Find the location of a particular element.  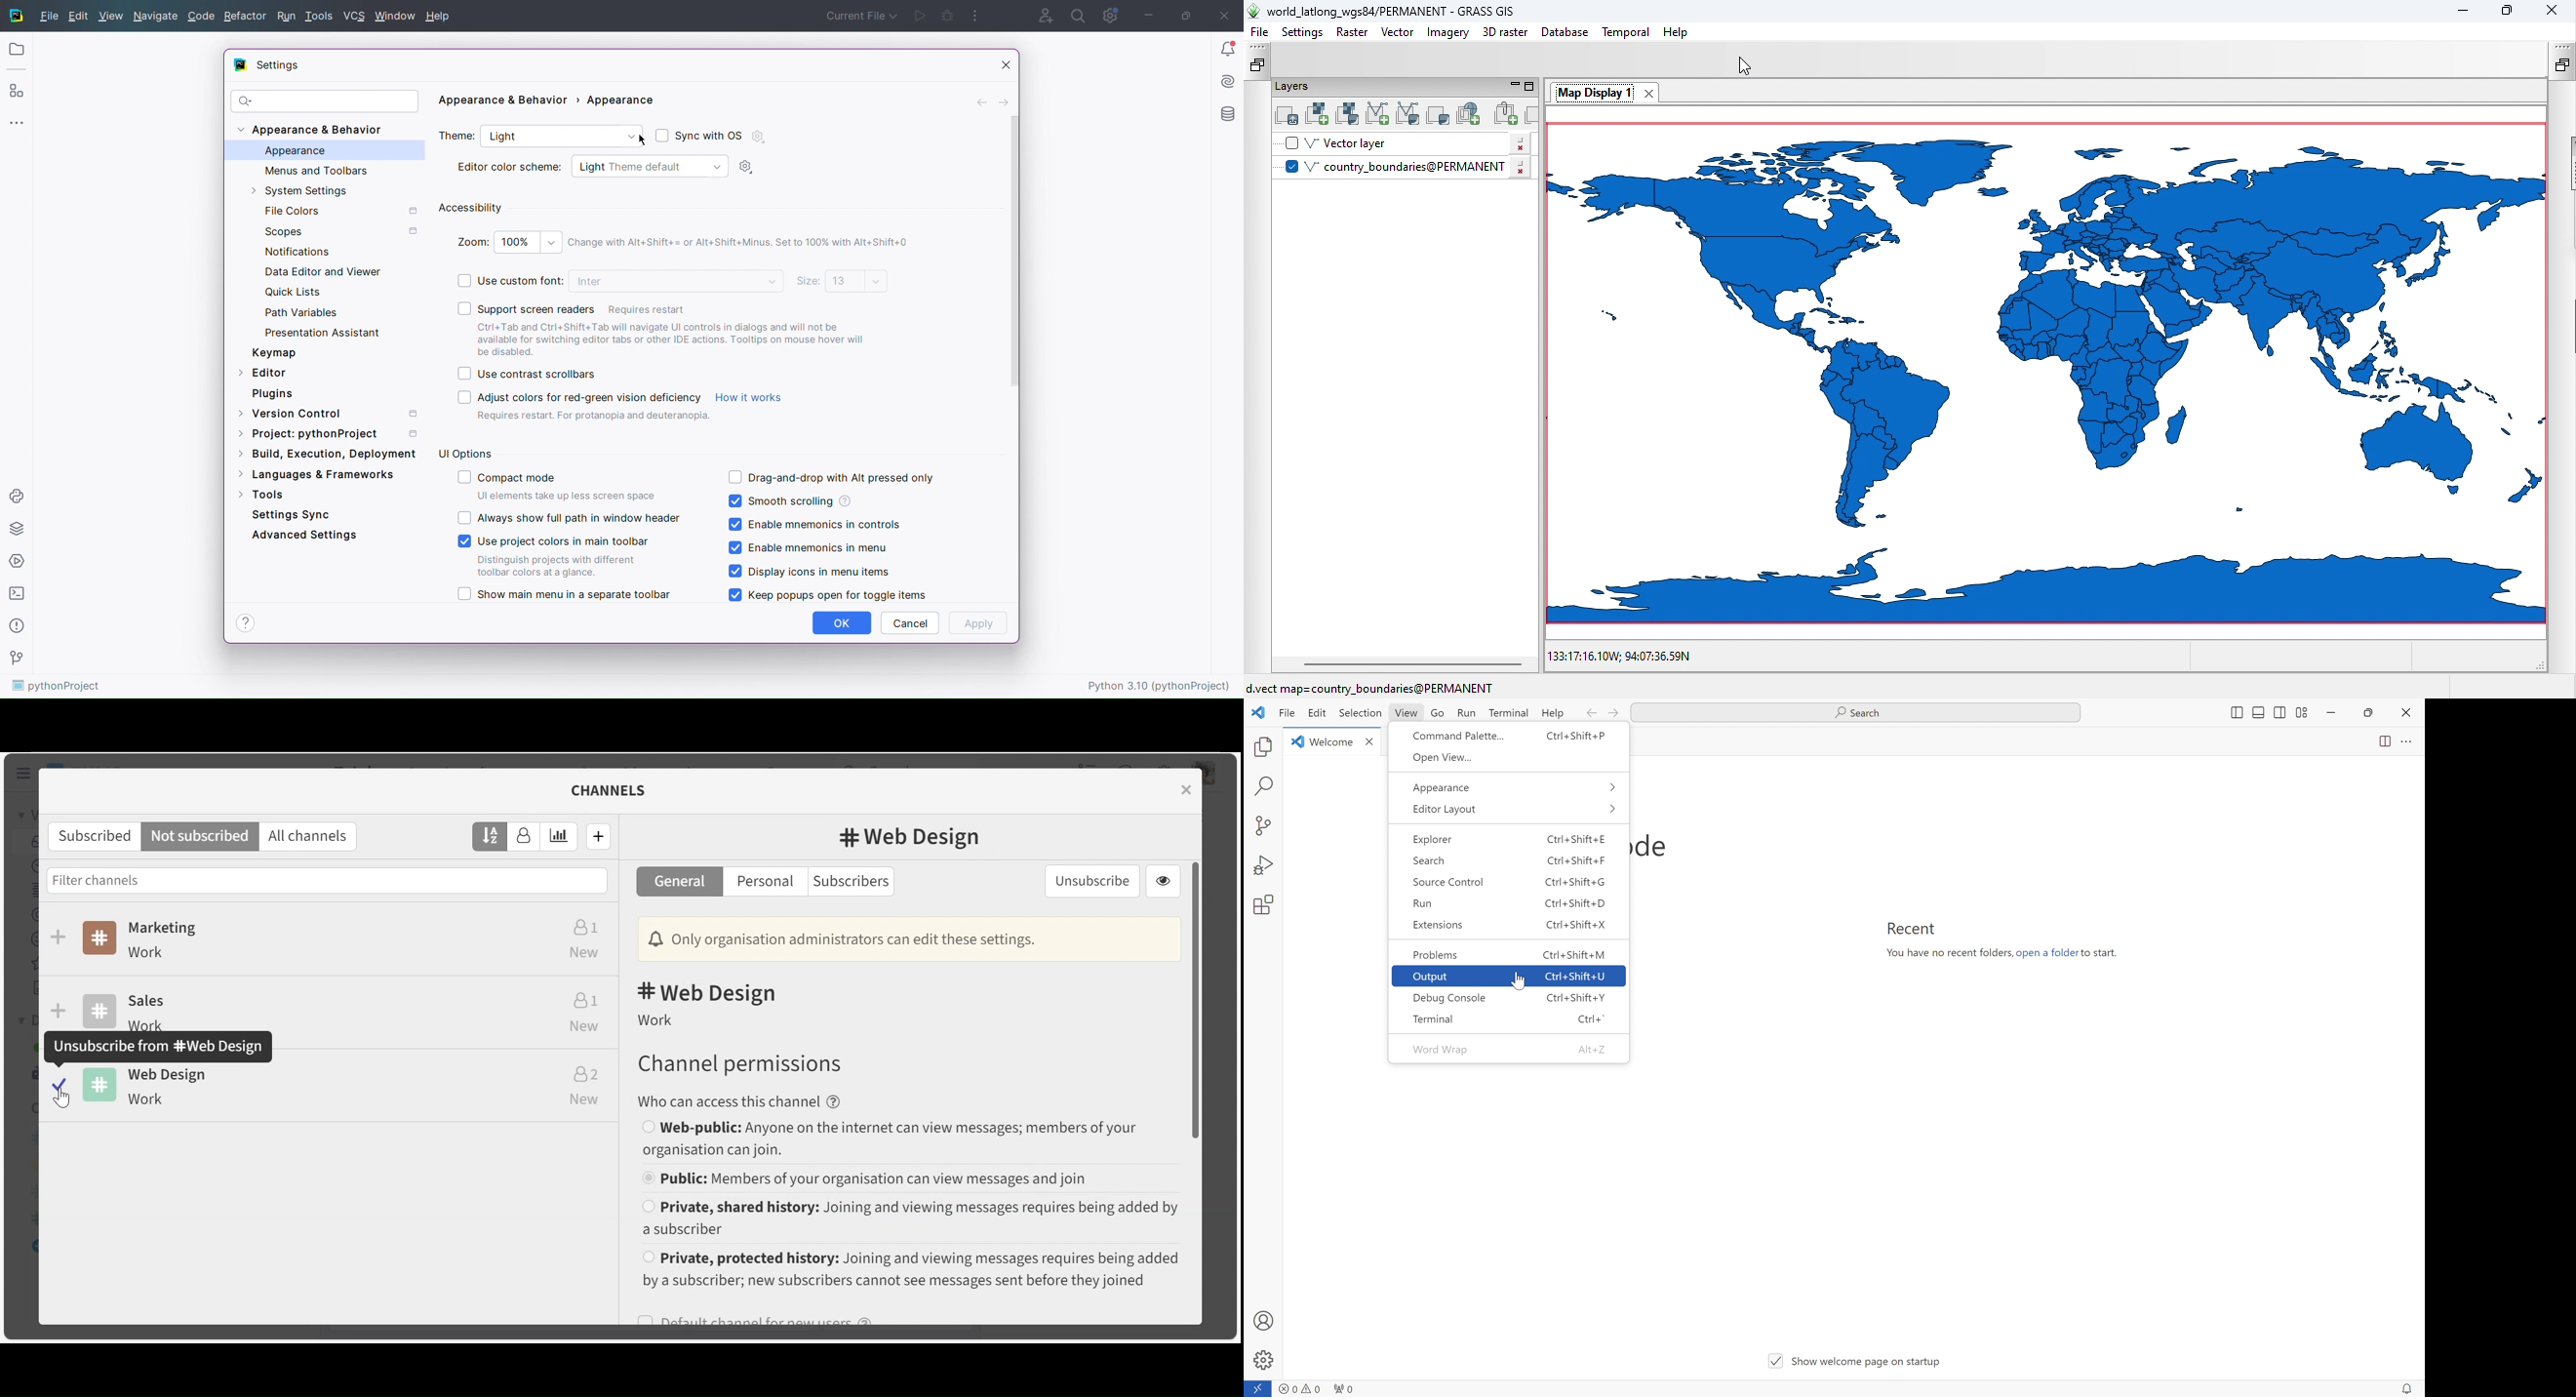

minimize is located at coordinates (2330, 715).